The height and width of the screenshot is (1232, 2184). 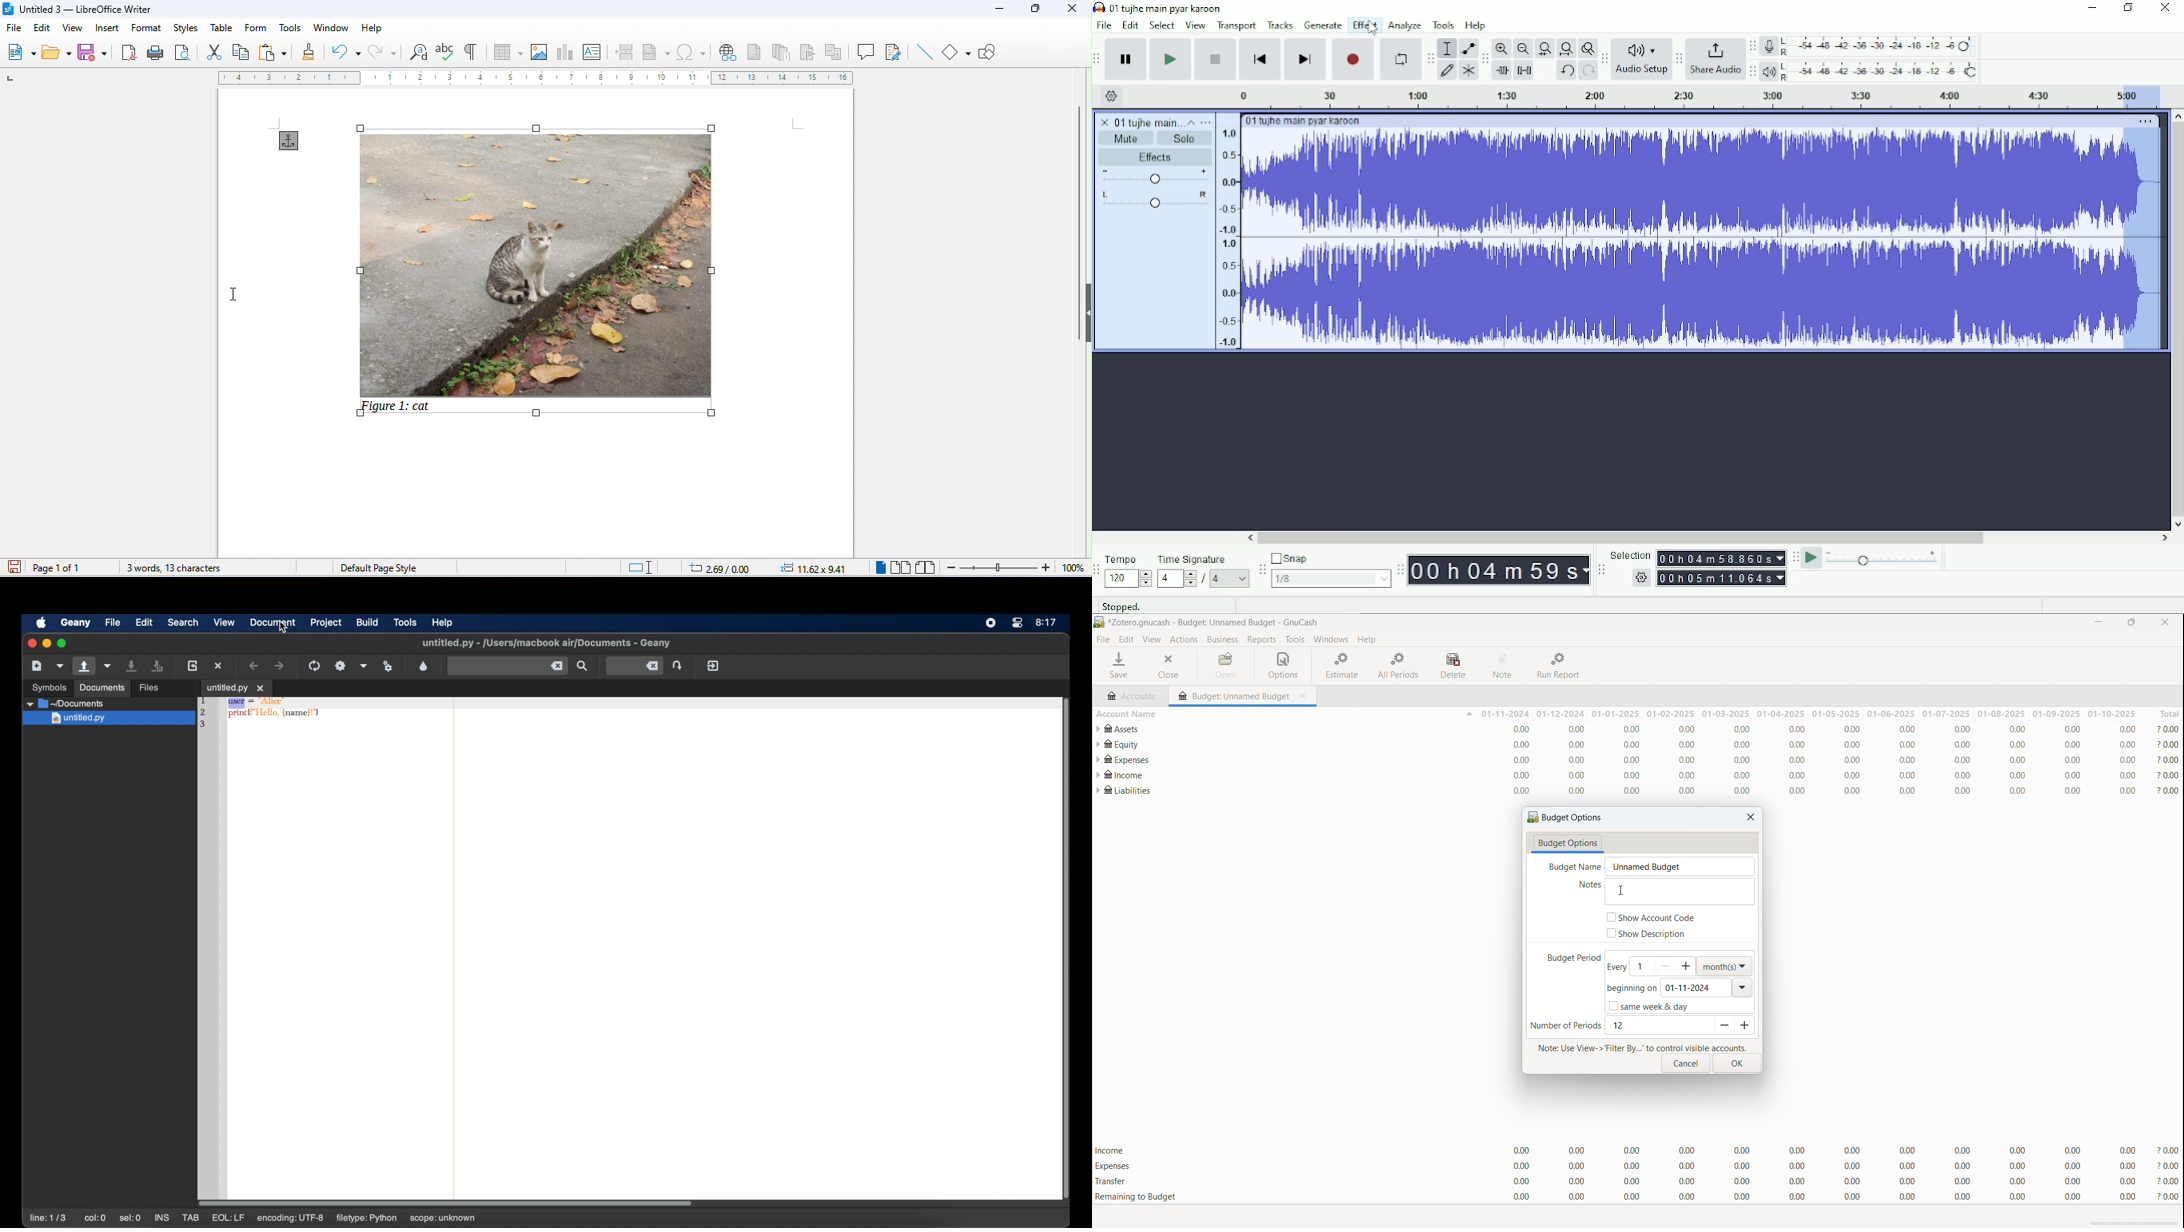 I want to click on Volume, so click(x=1155, y=177).